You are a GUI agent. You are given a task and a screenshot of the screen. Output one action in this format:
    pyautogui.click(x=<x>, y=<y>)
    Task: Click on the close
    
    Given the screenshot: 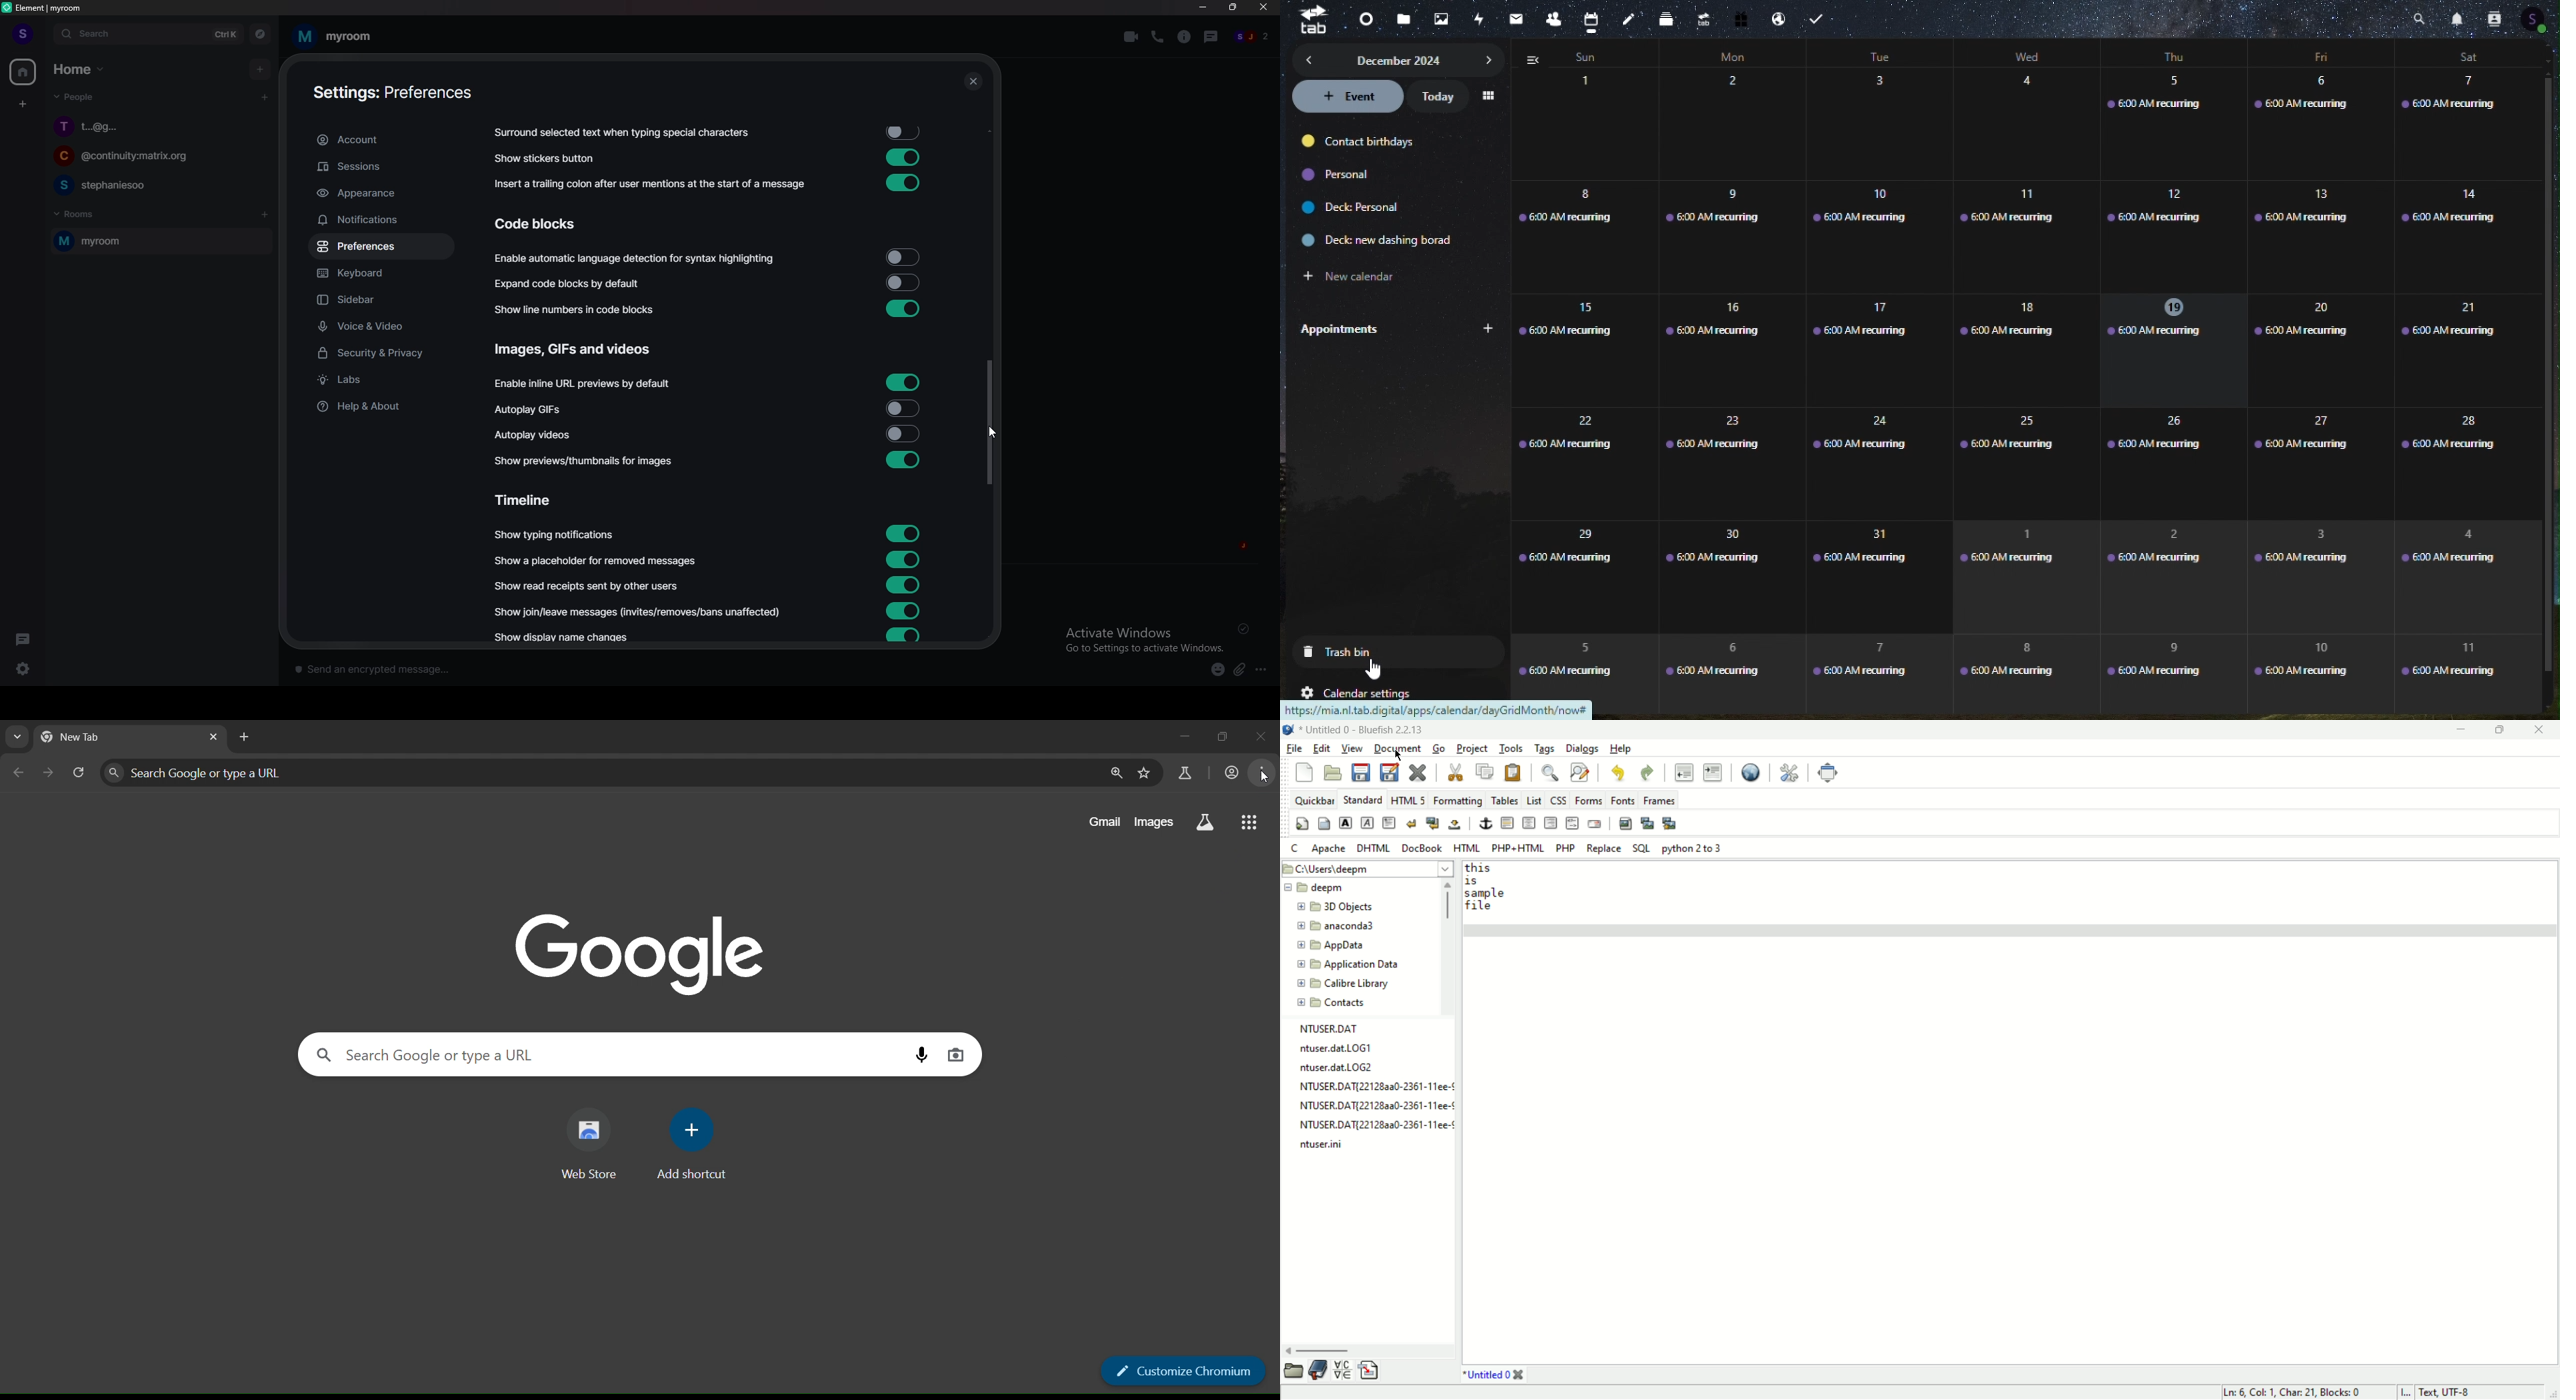 What is the action you would take?
    pyautogui.click(x=2542, y=731)
    